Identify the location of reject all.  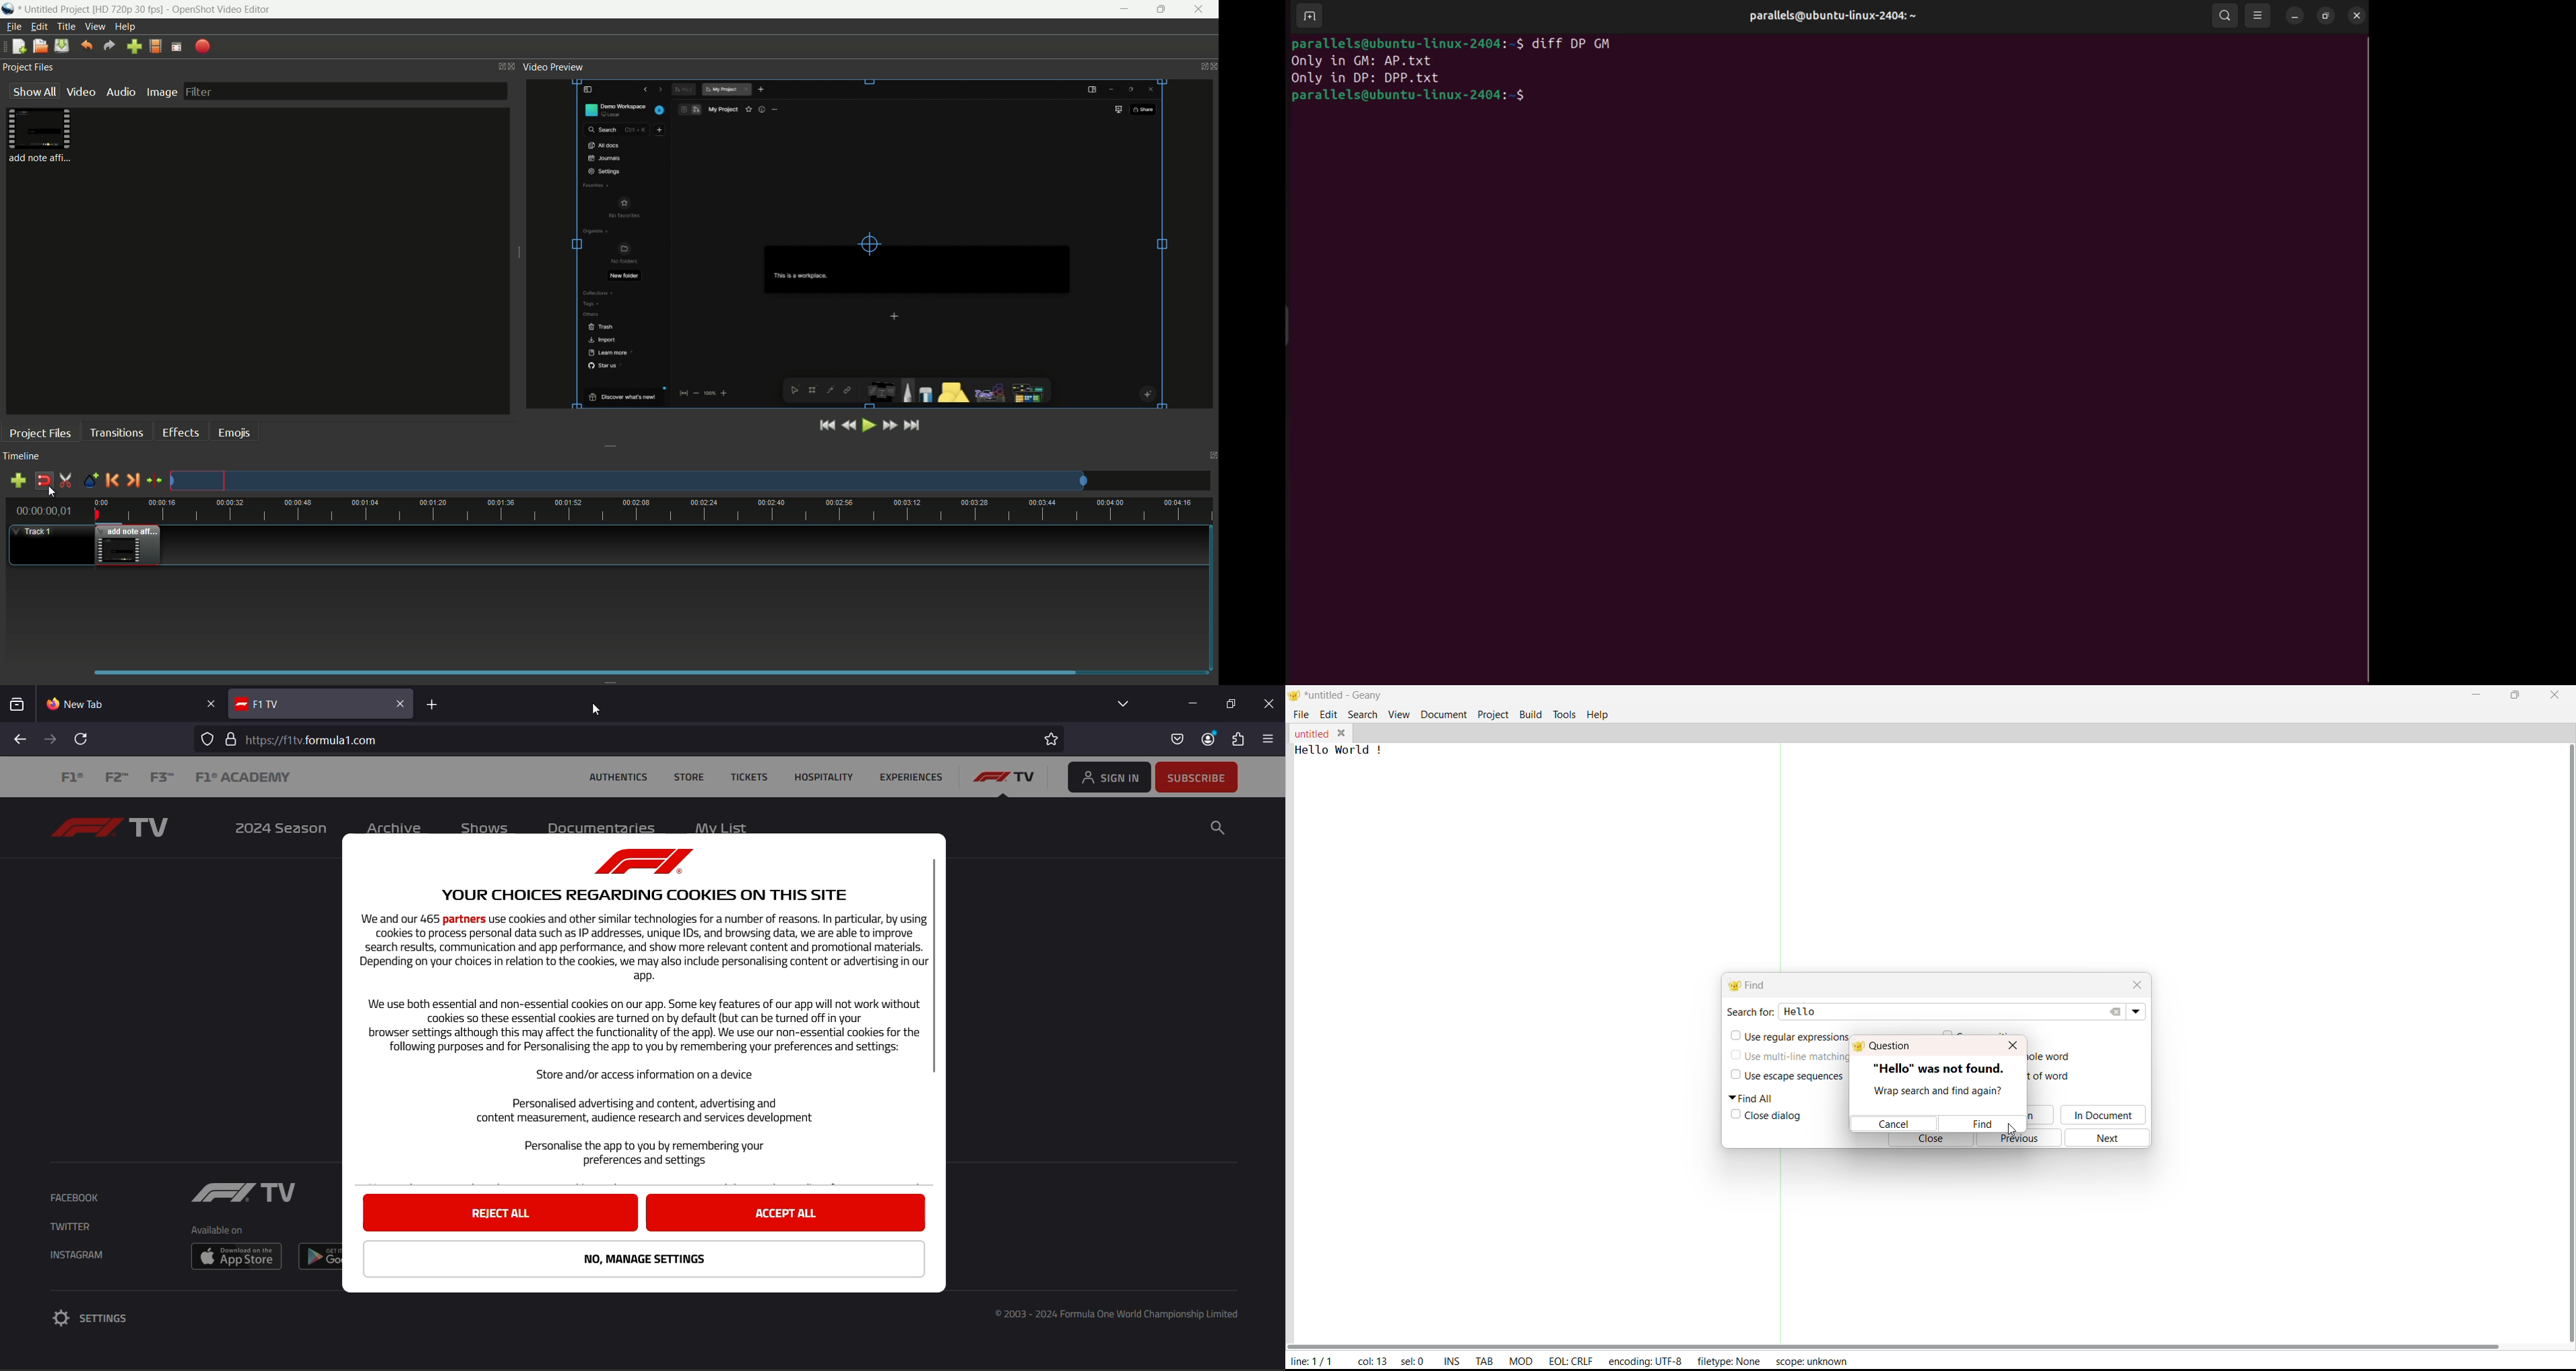
(501, 1213).